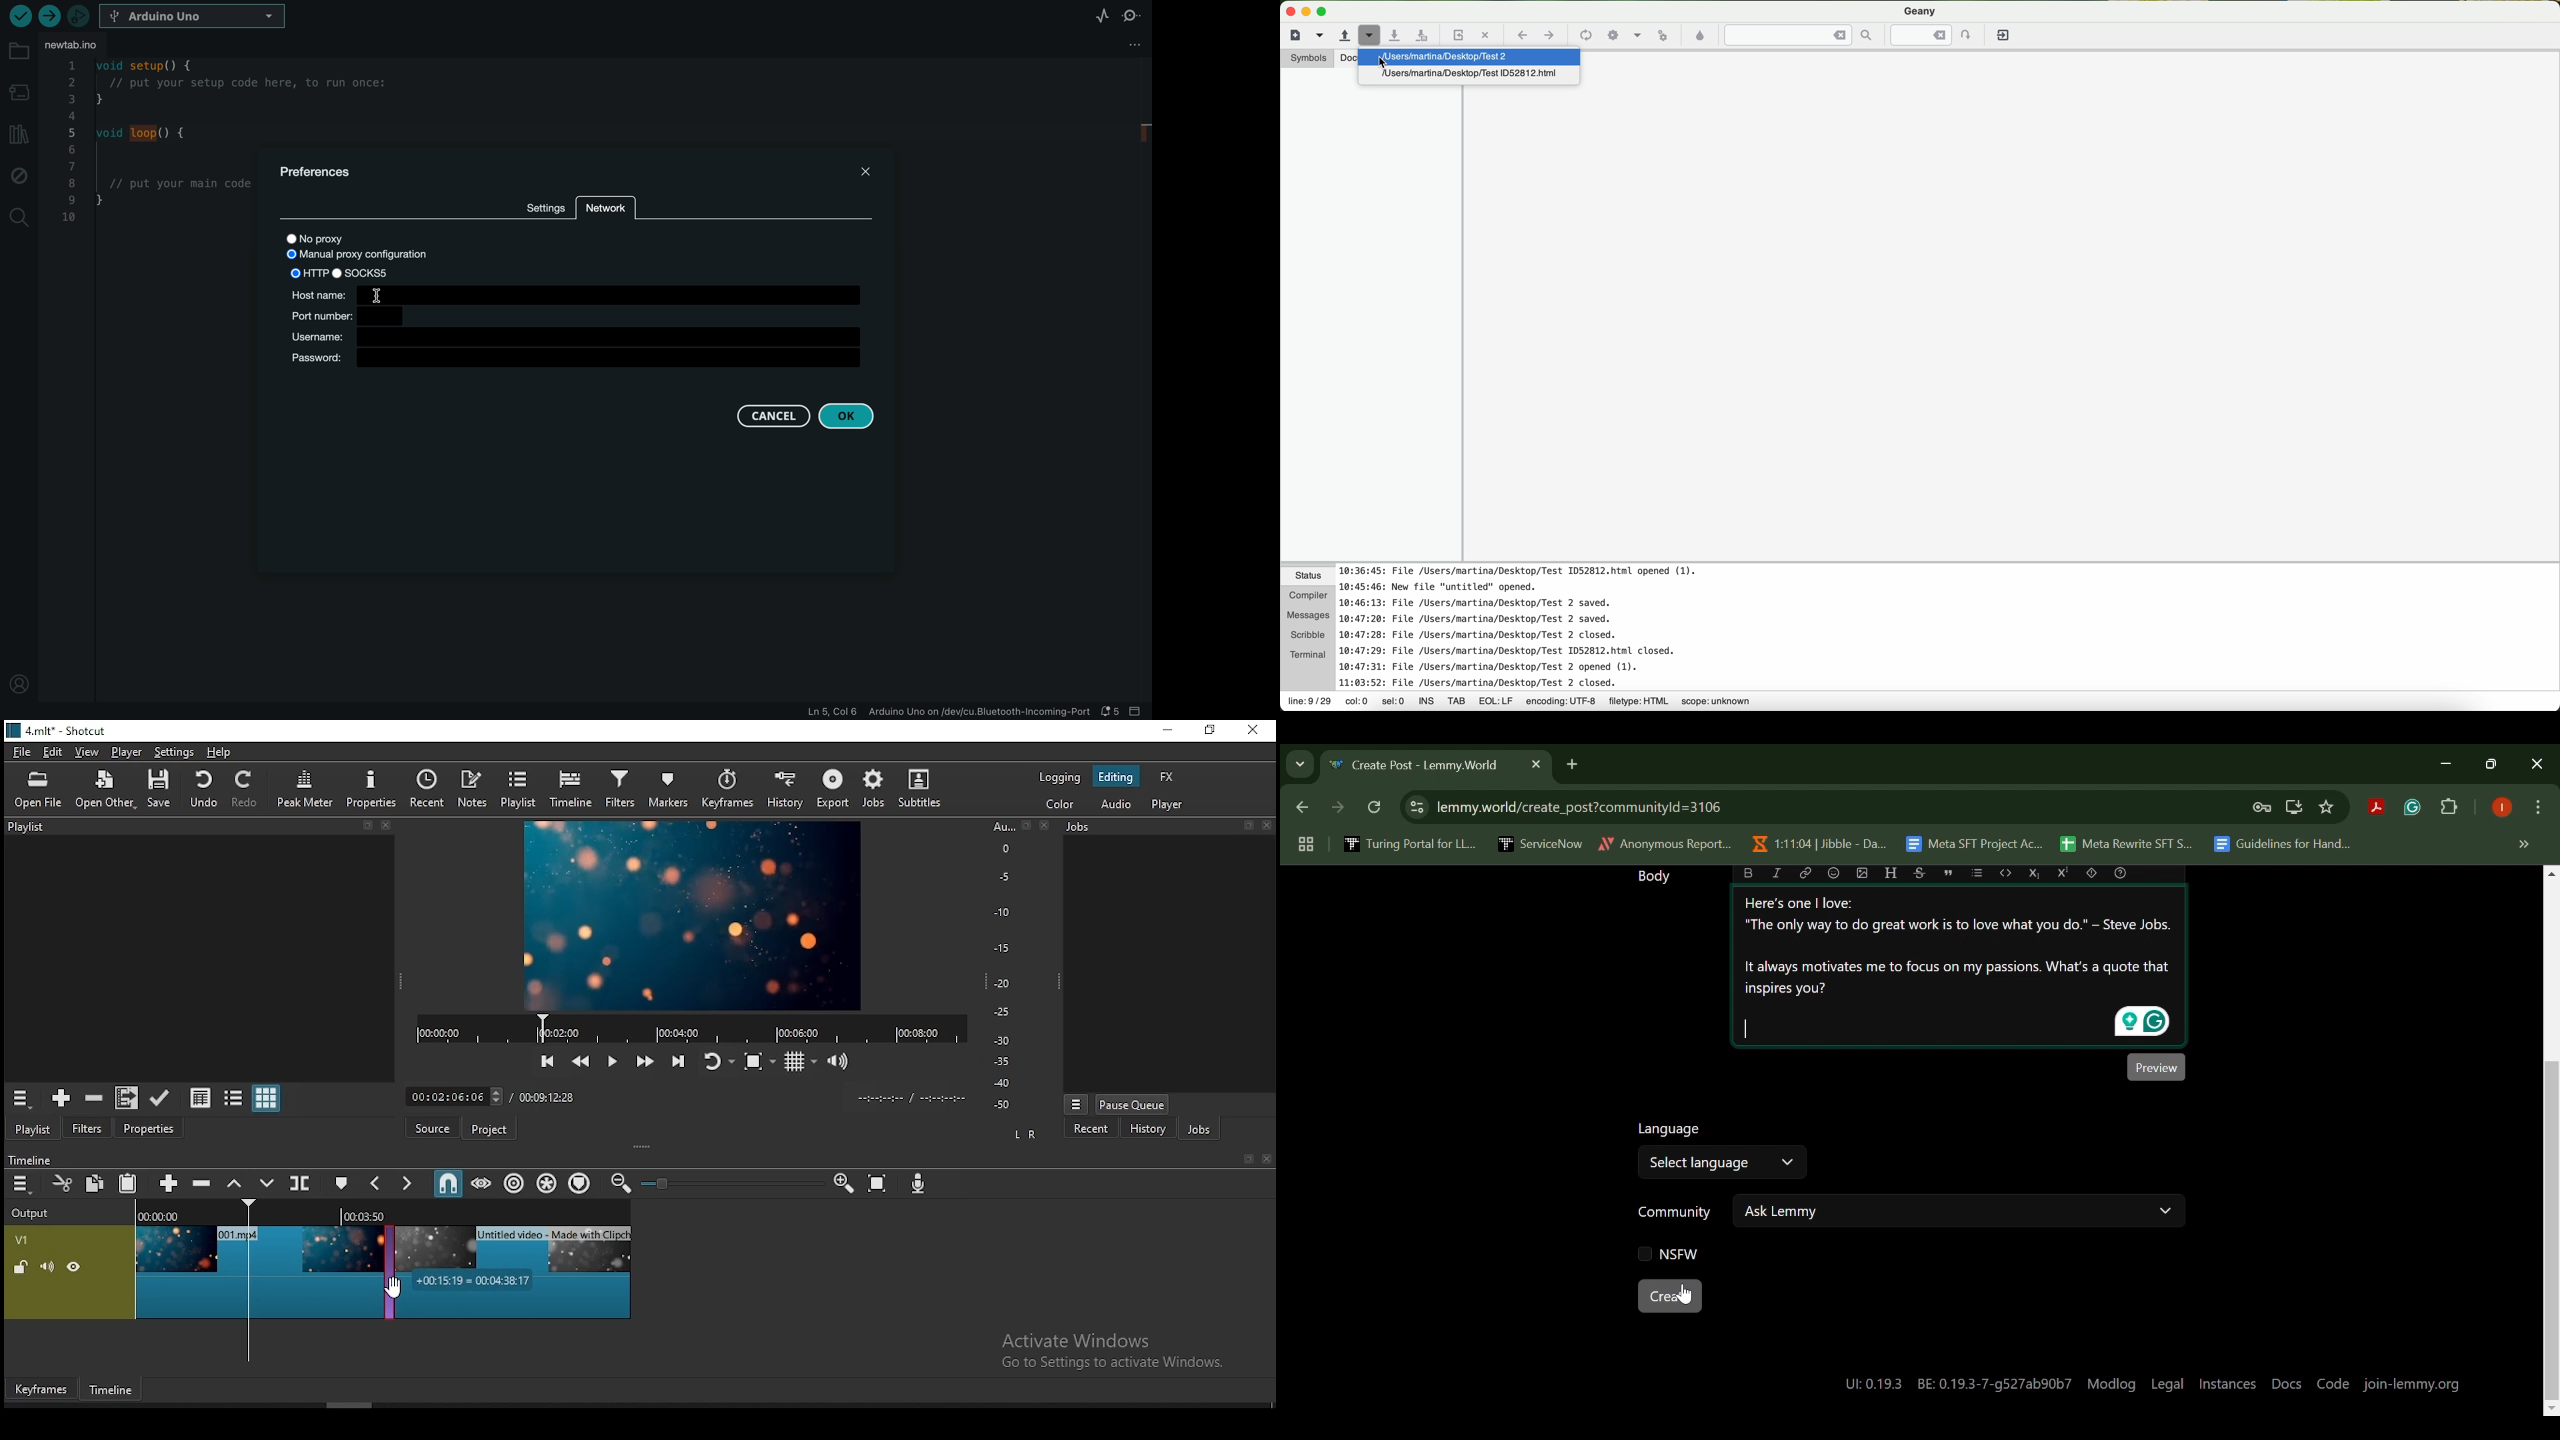 The height and width of the screenshot is (1456, 2576). What do you see at coordinates (1167, 806) in the screenshot?
I see `player` at bounding box center [1167, 806].